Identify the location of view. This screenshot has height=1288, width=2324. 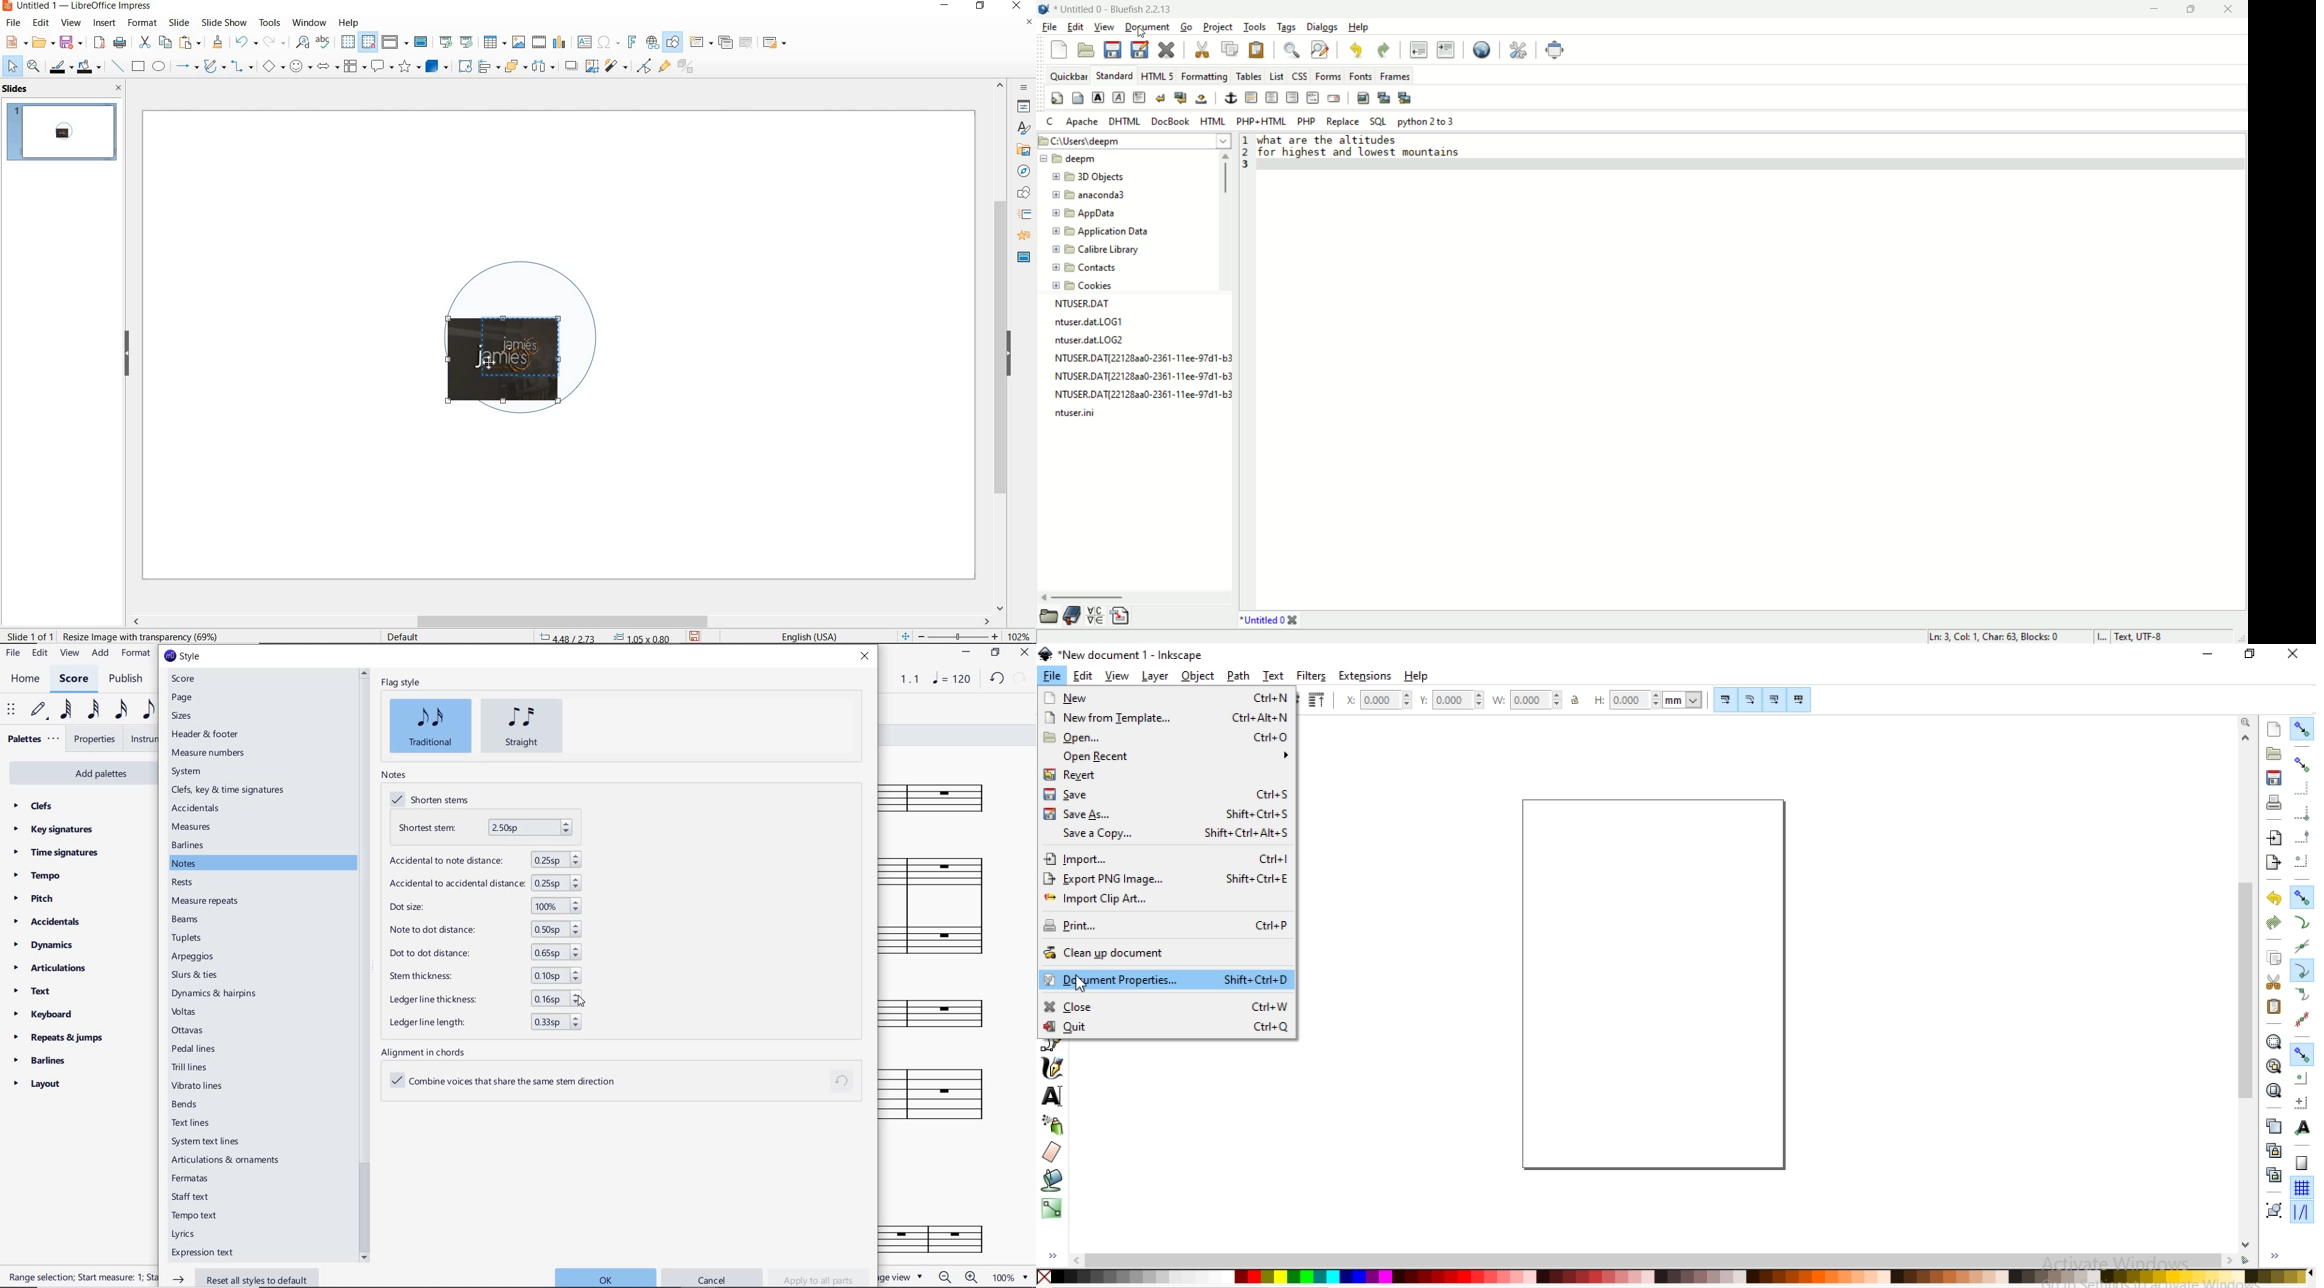
(71, 23).